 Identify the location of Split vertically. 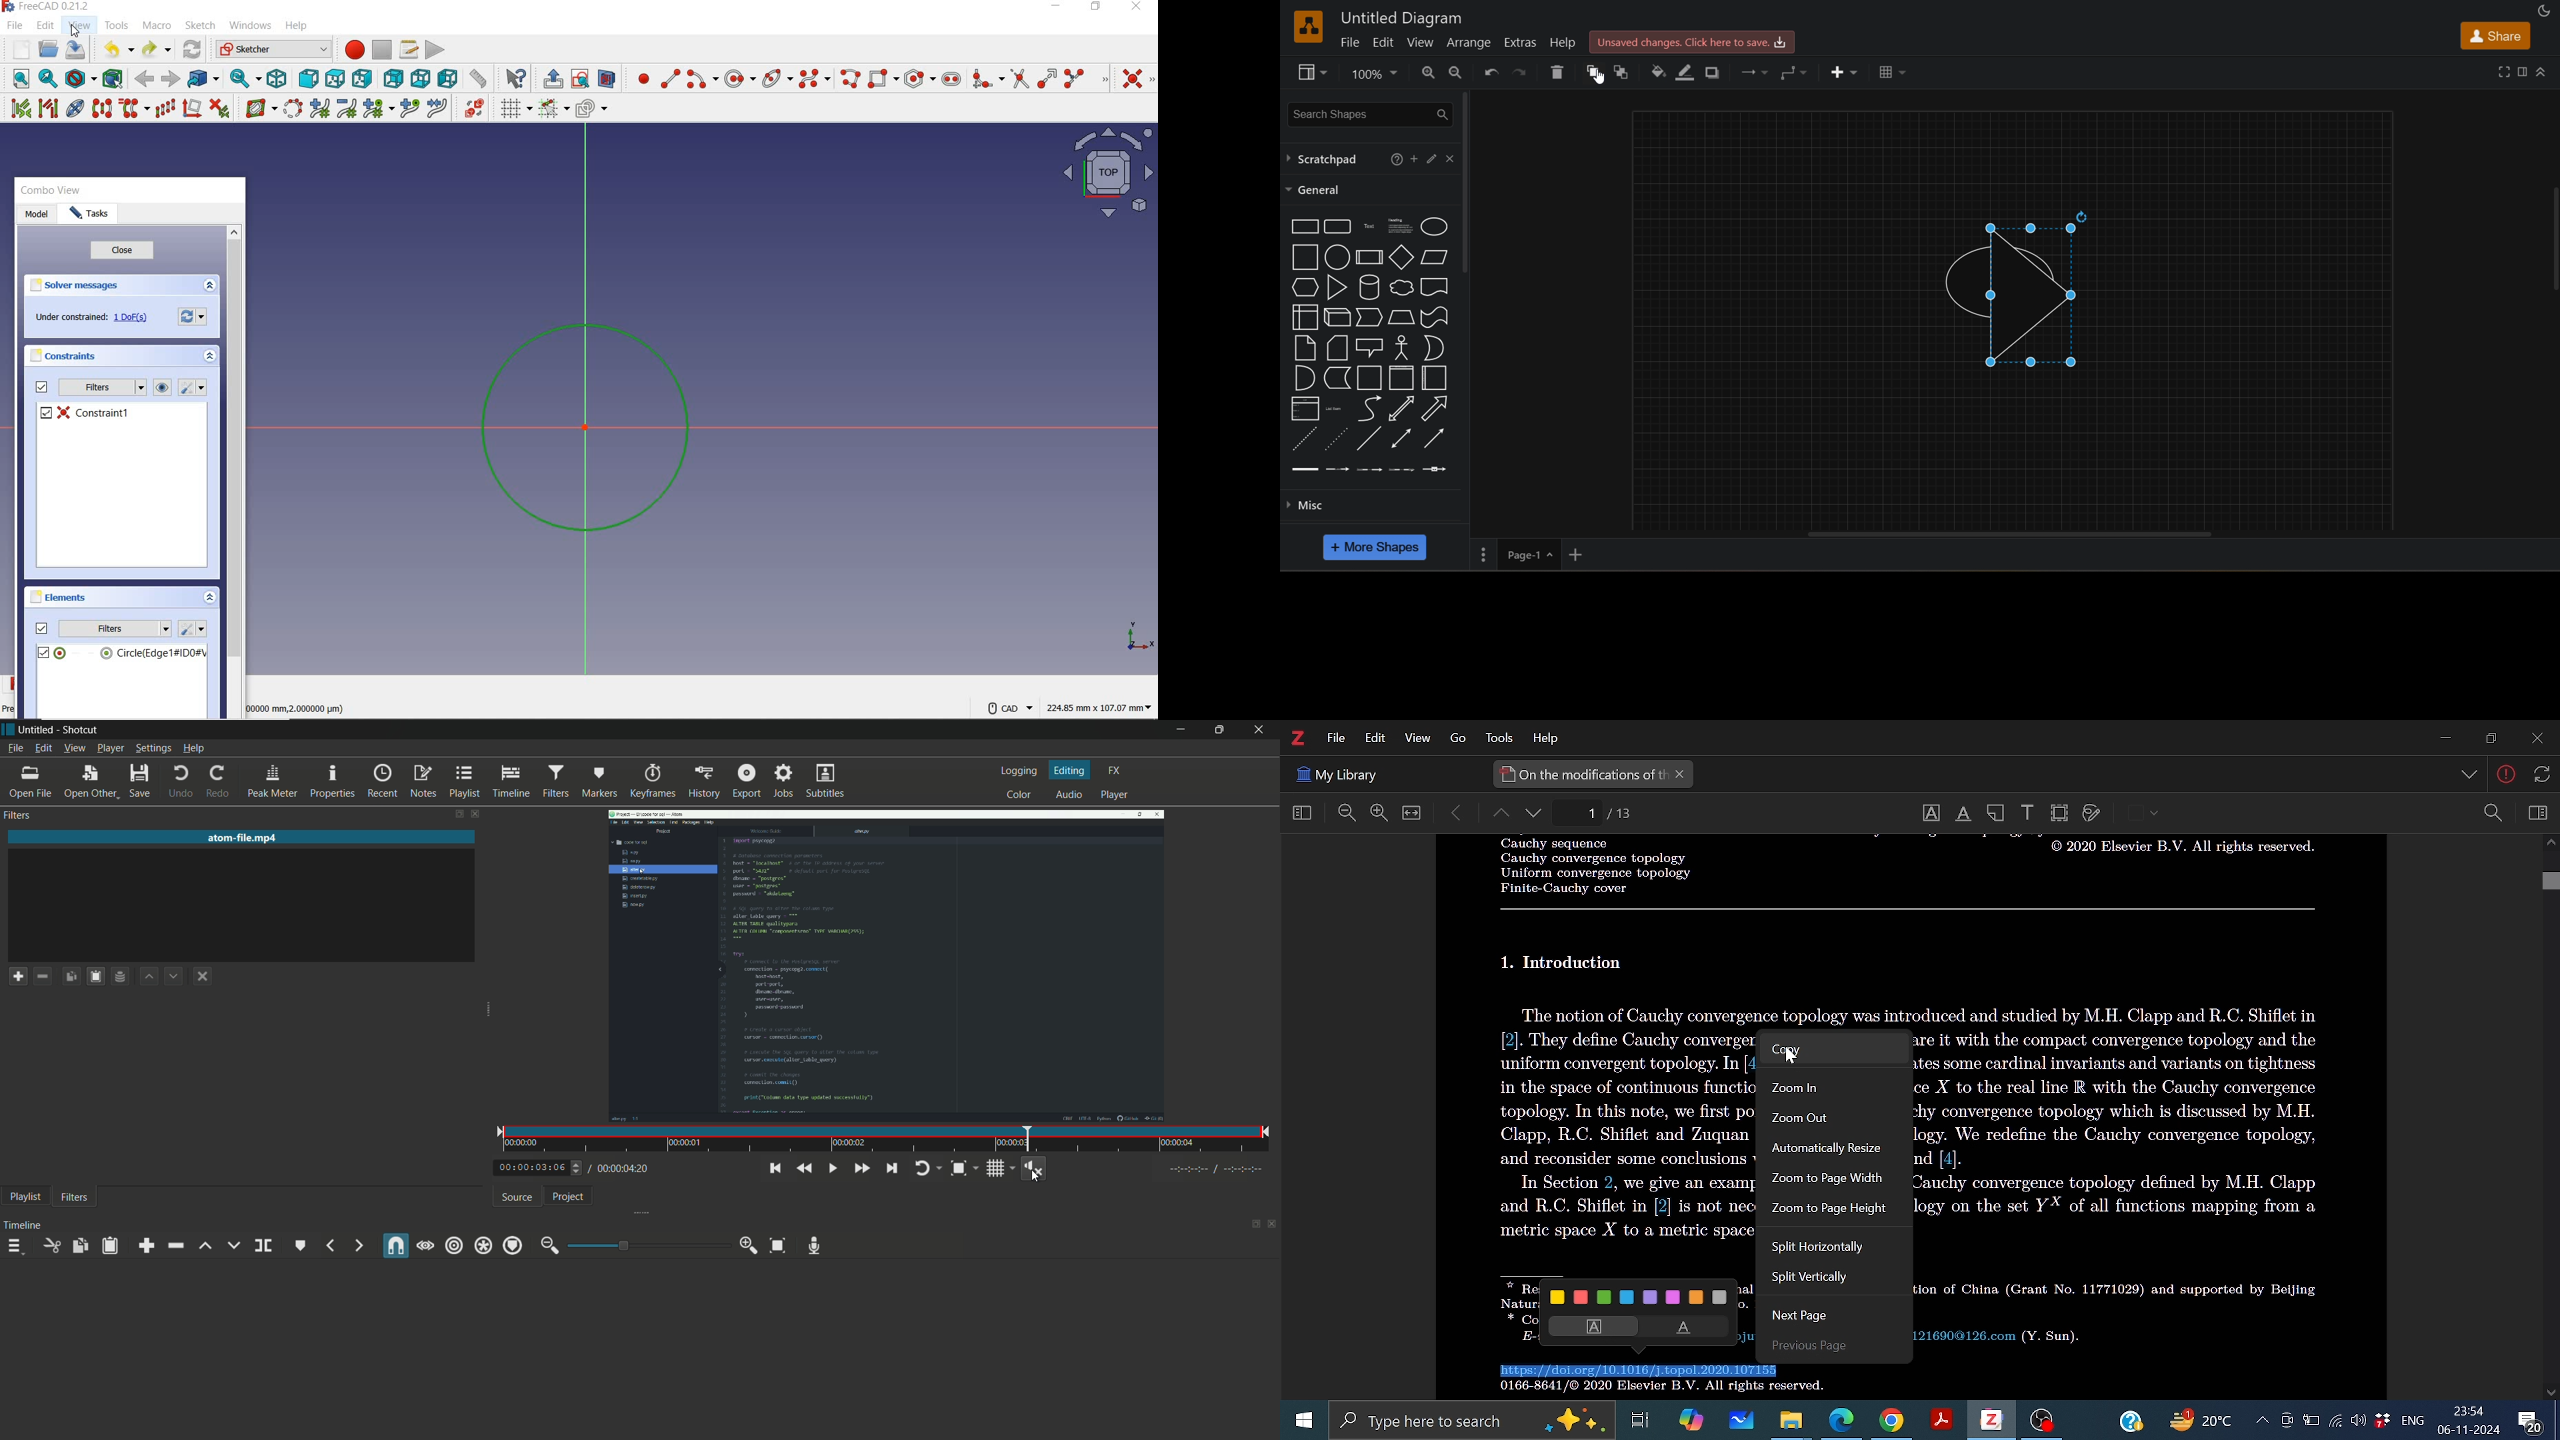
(1822, 1279).